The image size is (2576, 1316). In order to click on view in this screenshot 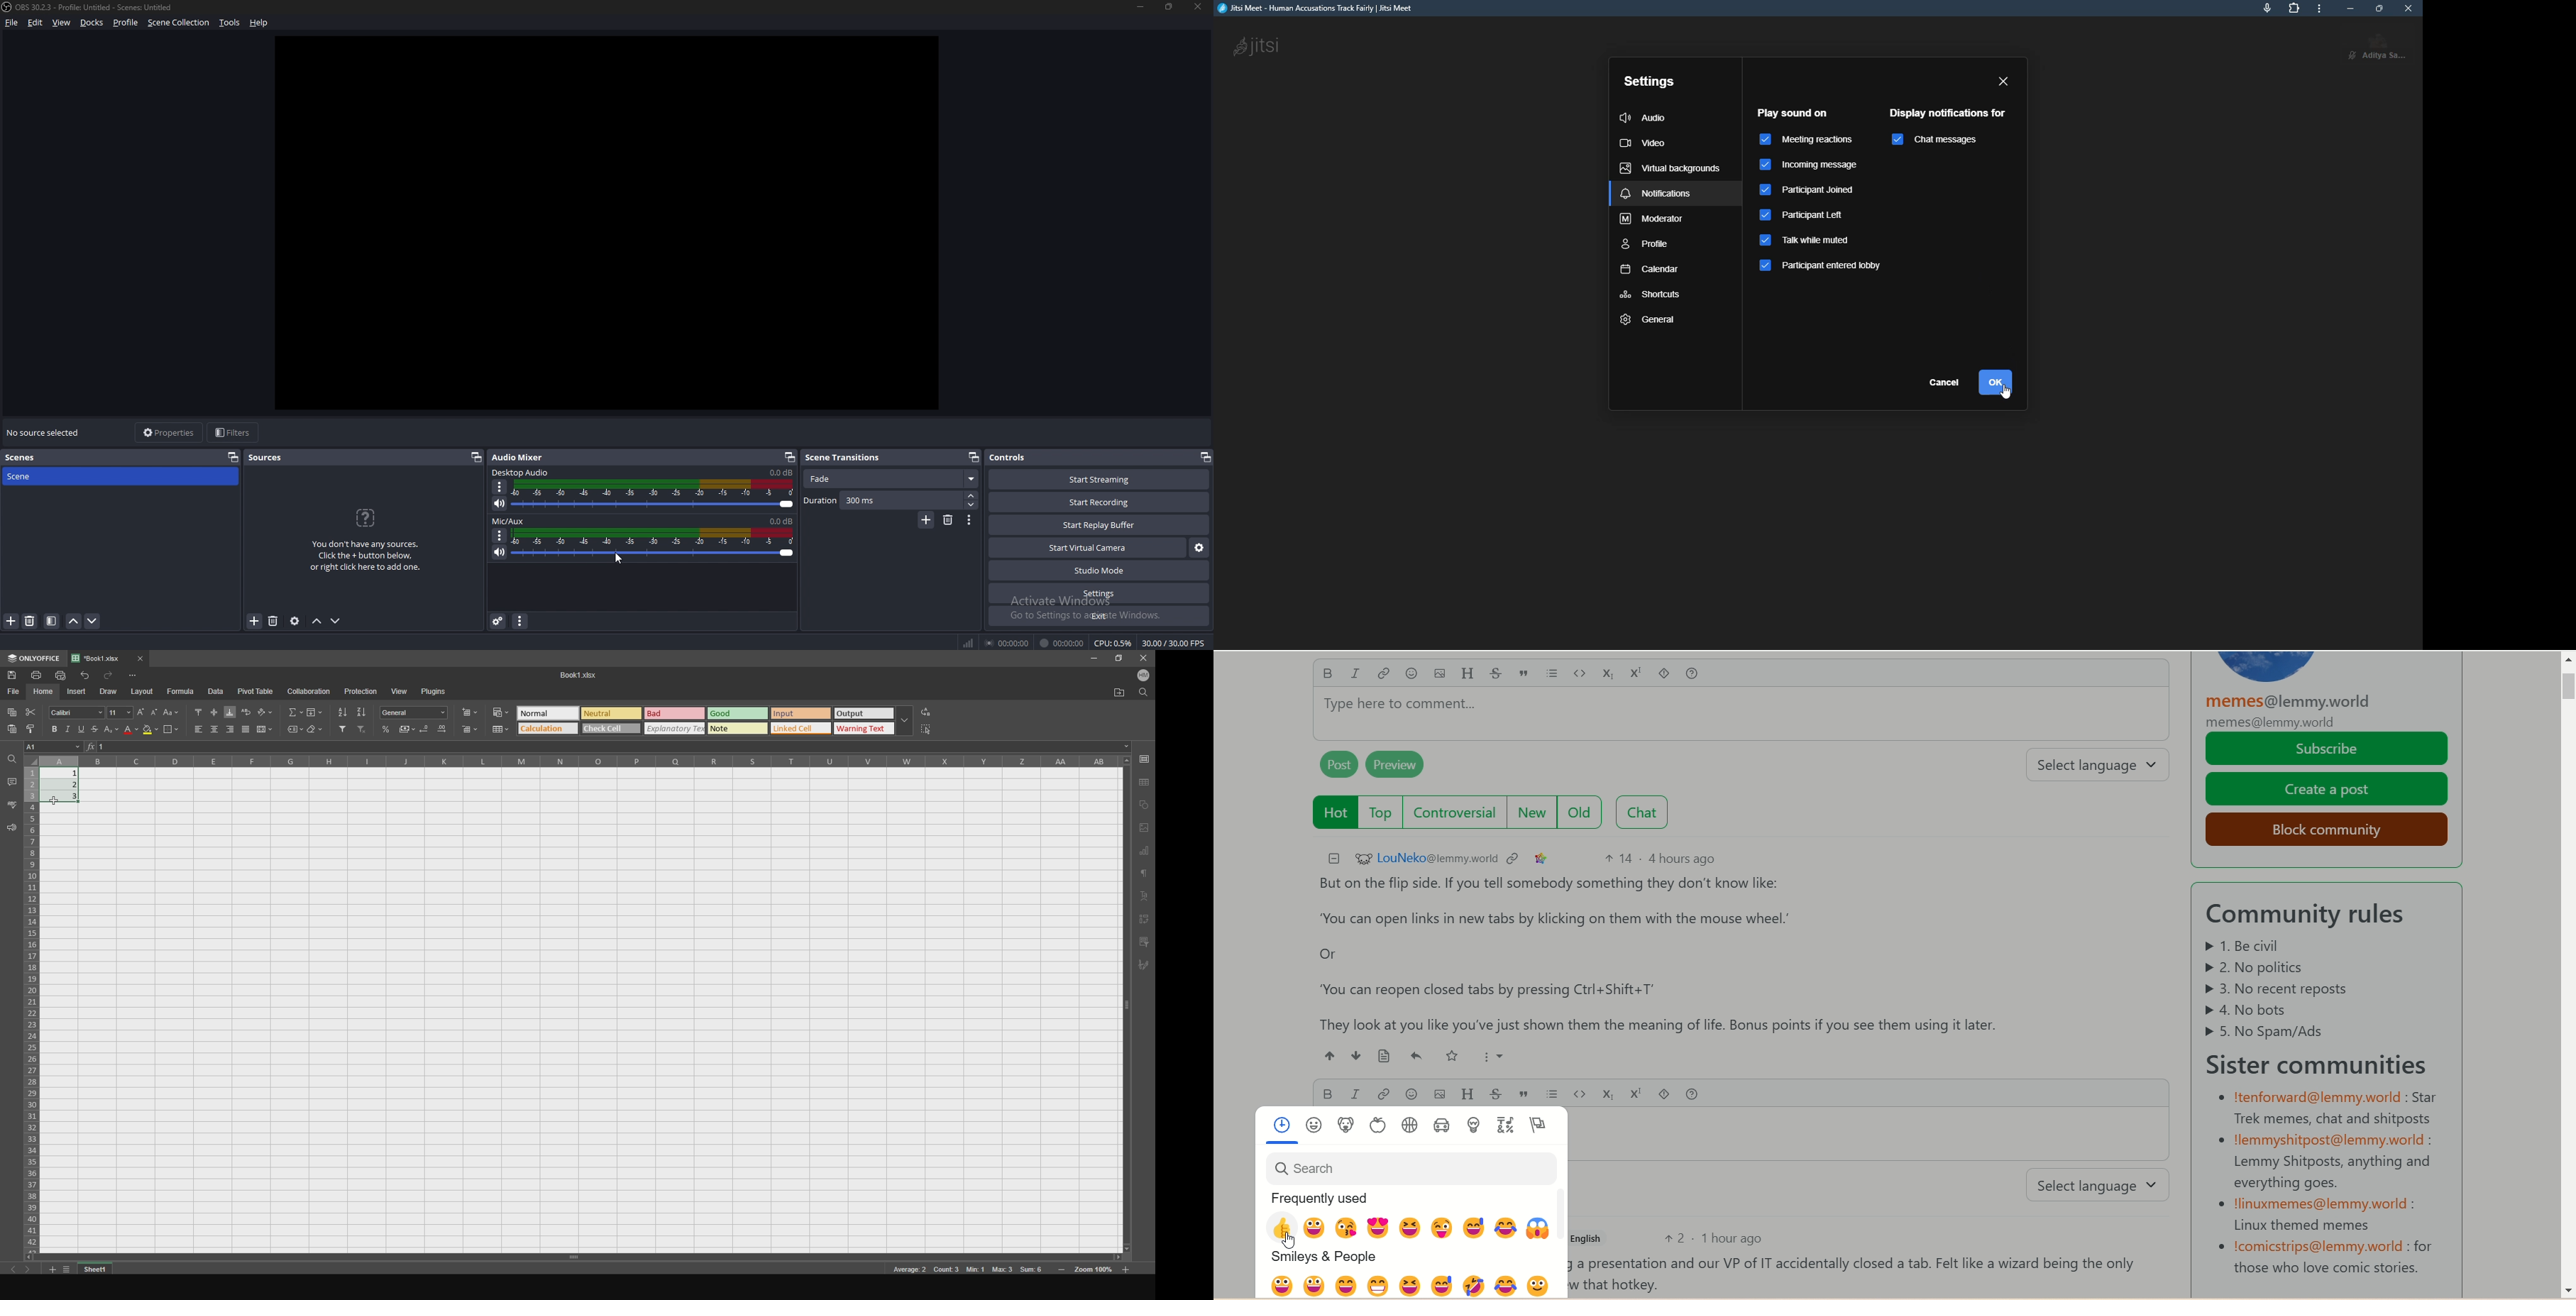, I will do `click(400, 690)`.